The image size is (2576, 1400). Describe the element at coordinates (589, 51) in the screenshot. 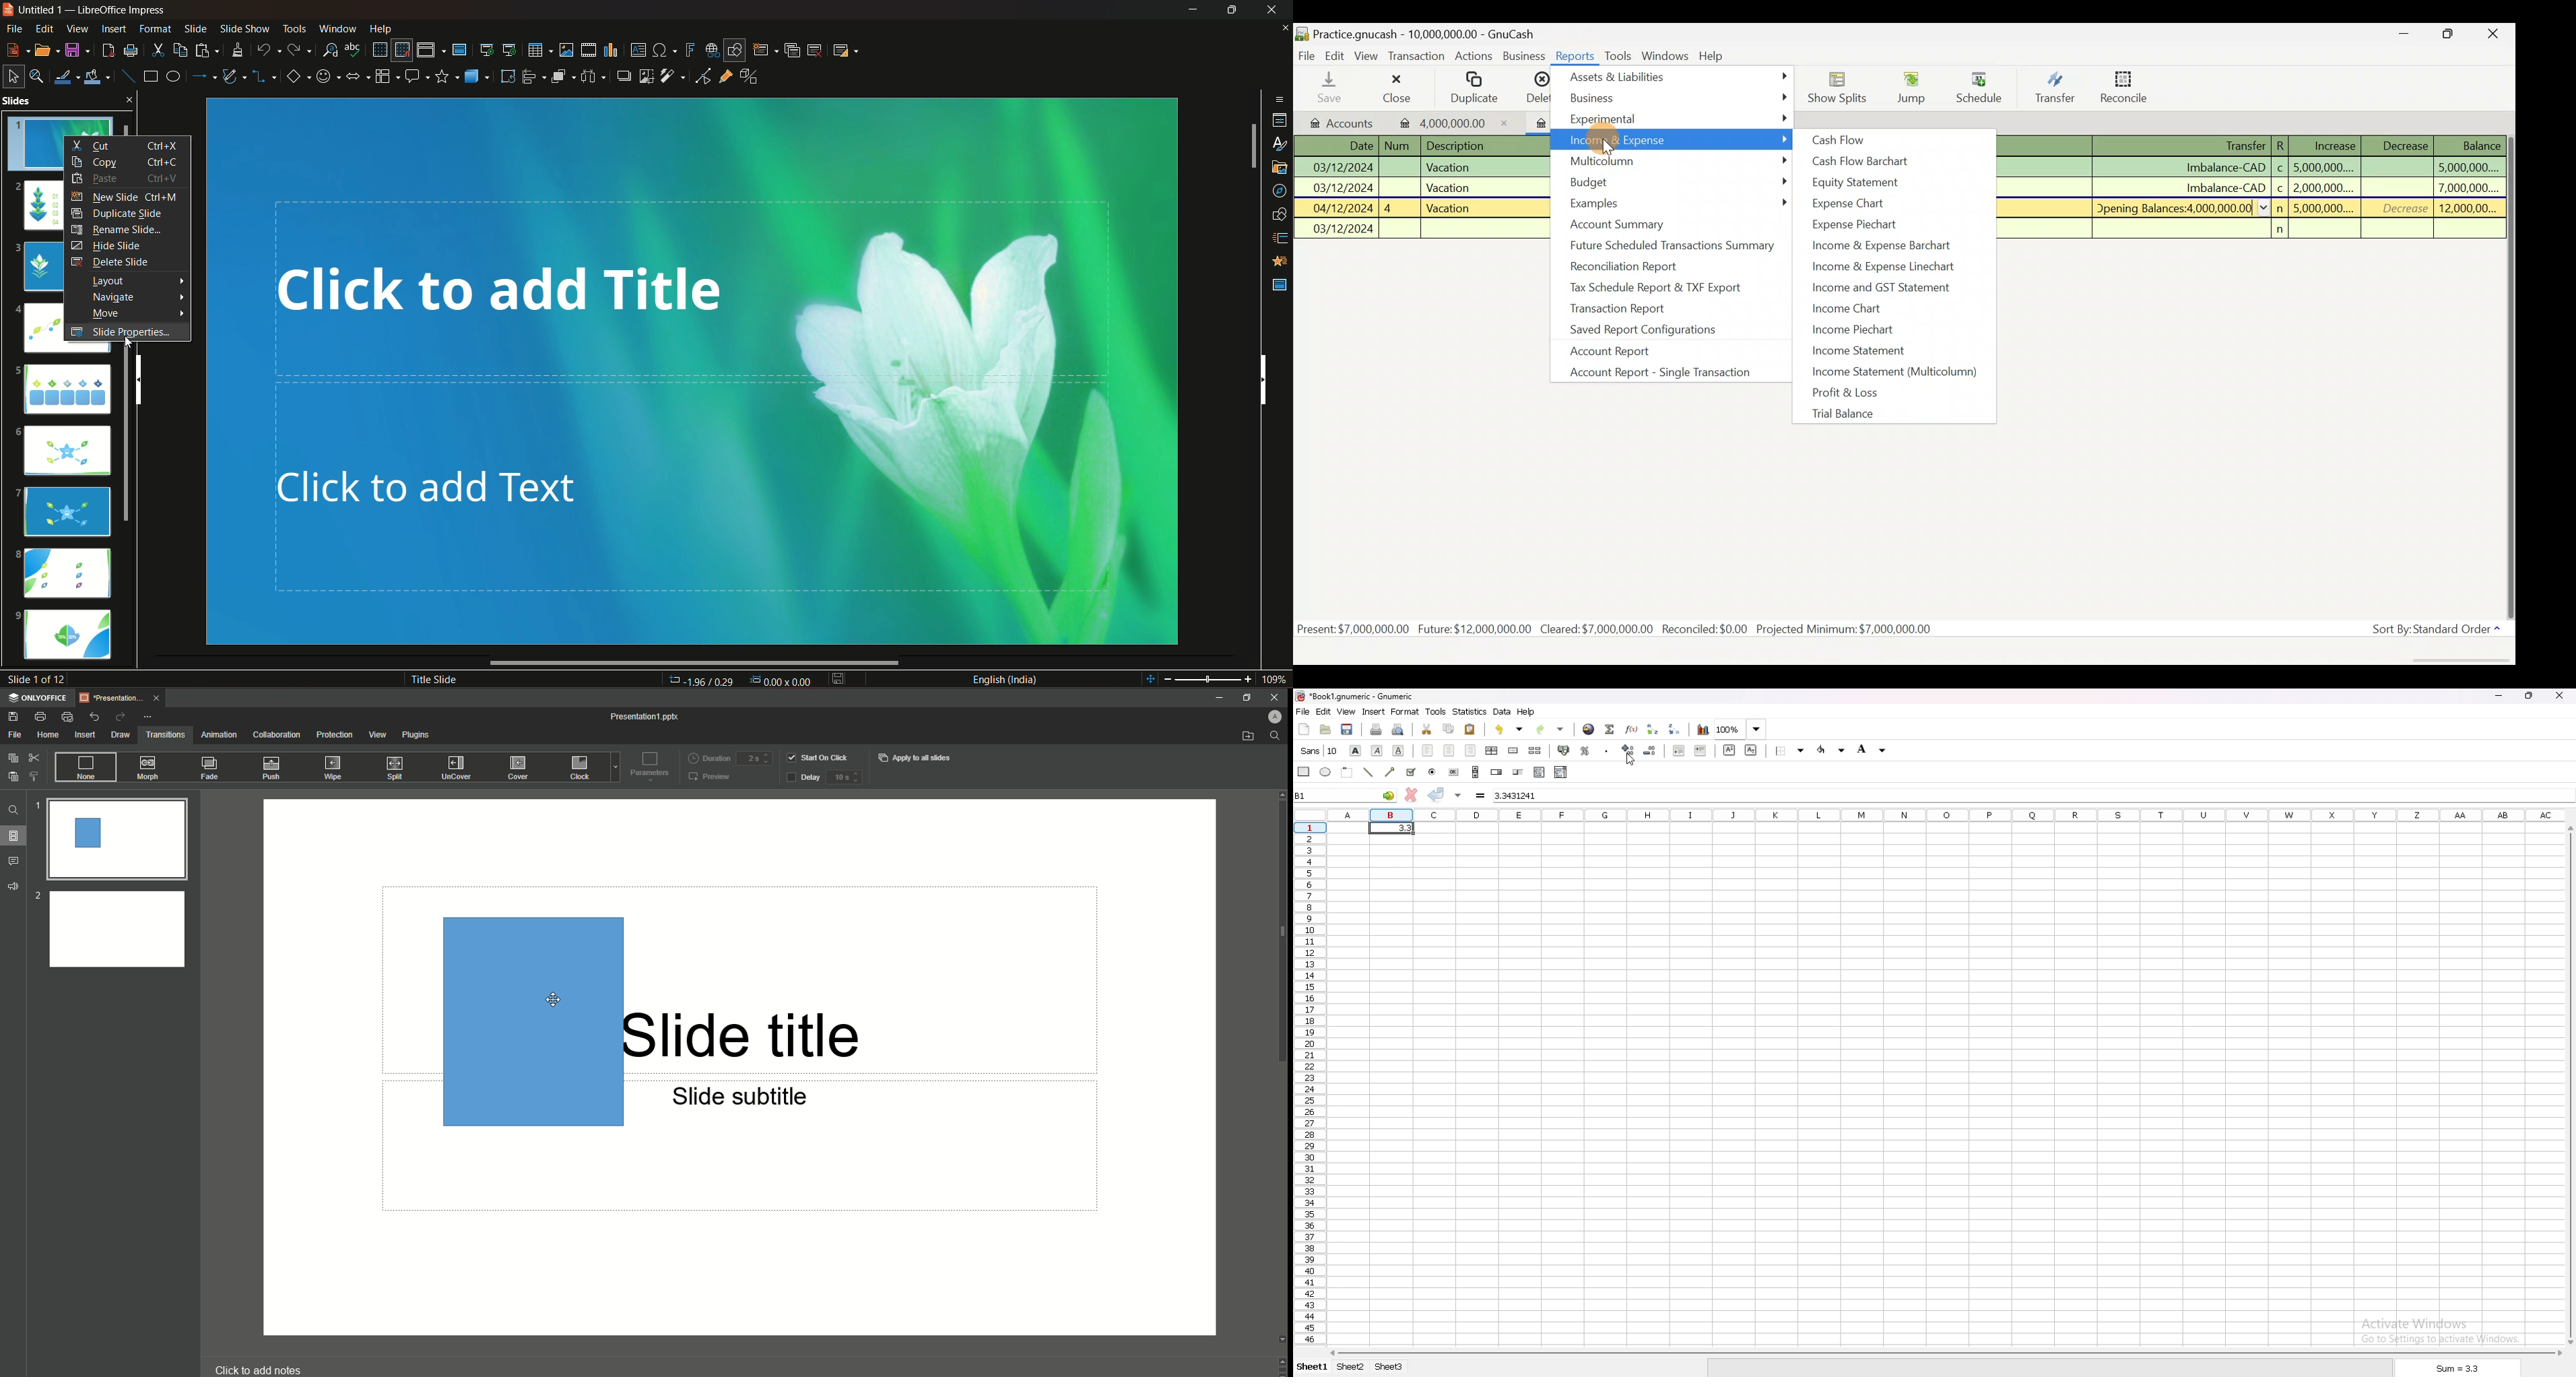

I see `insert audio/video` at that location.